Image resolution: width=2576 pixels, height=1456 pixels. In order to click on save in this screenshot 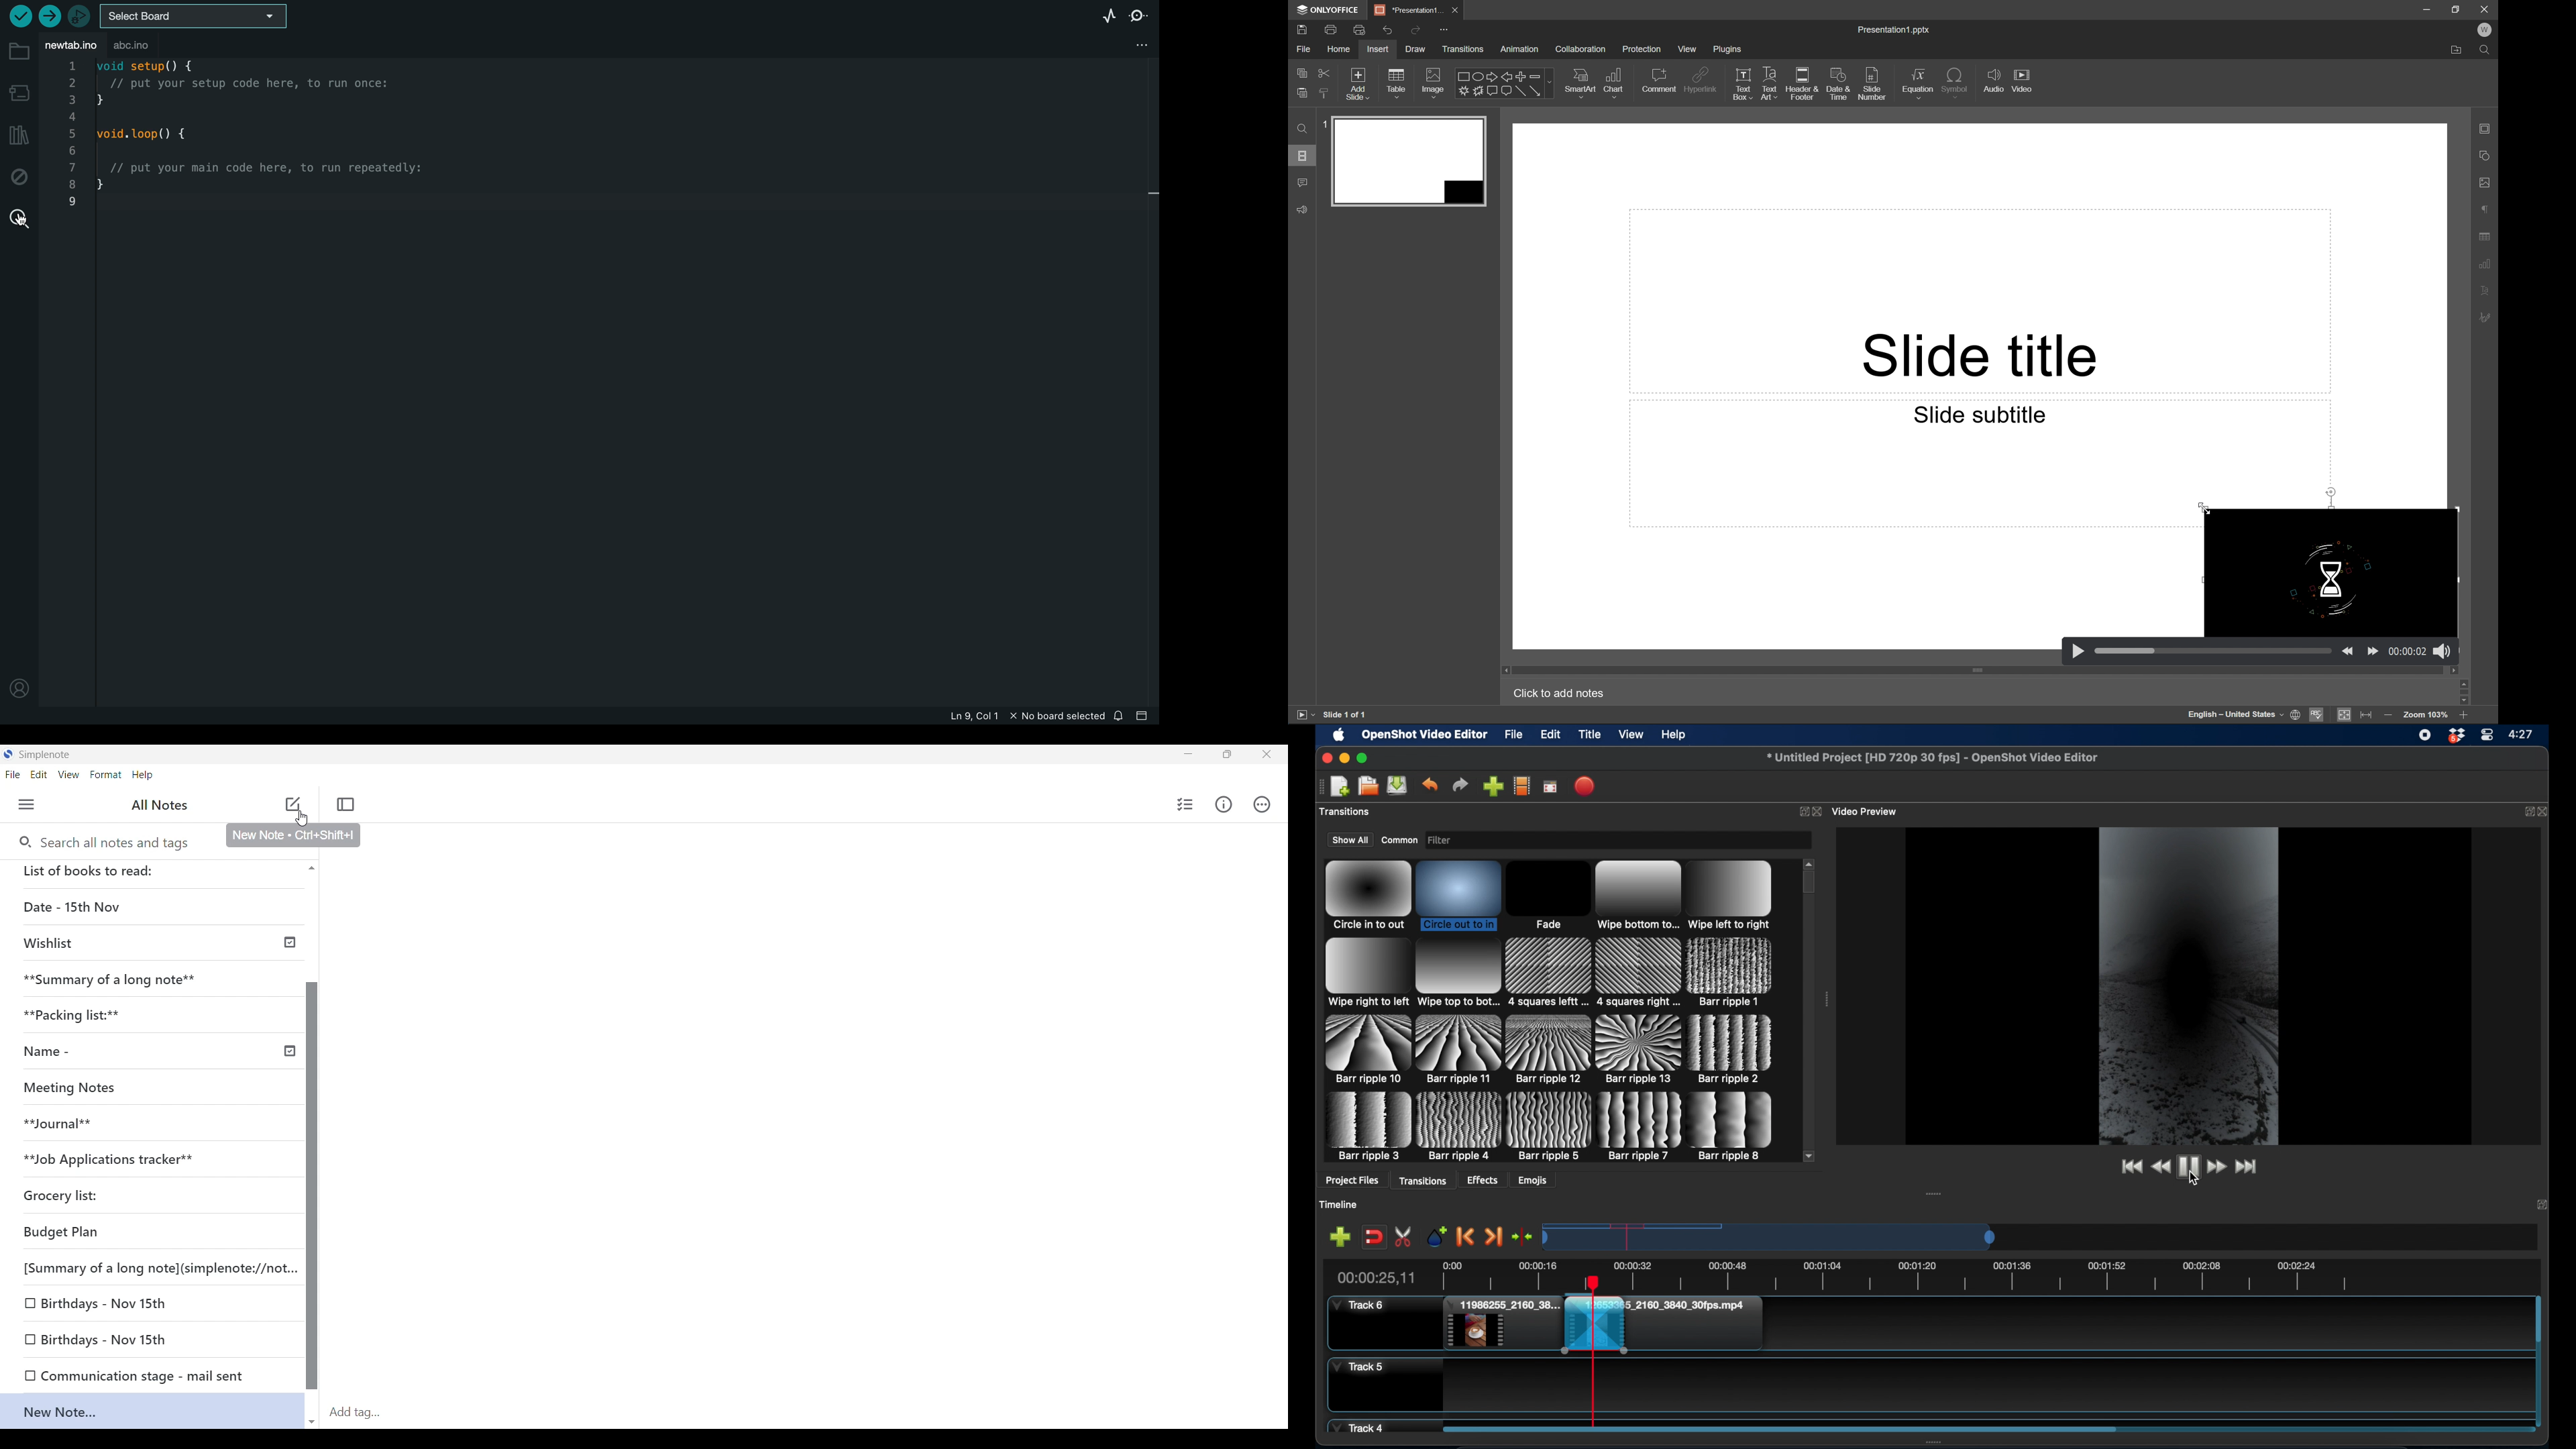, I will do `click(1300, 28)`.